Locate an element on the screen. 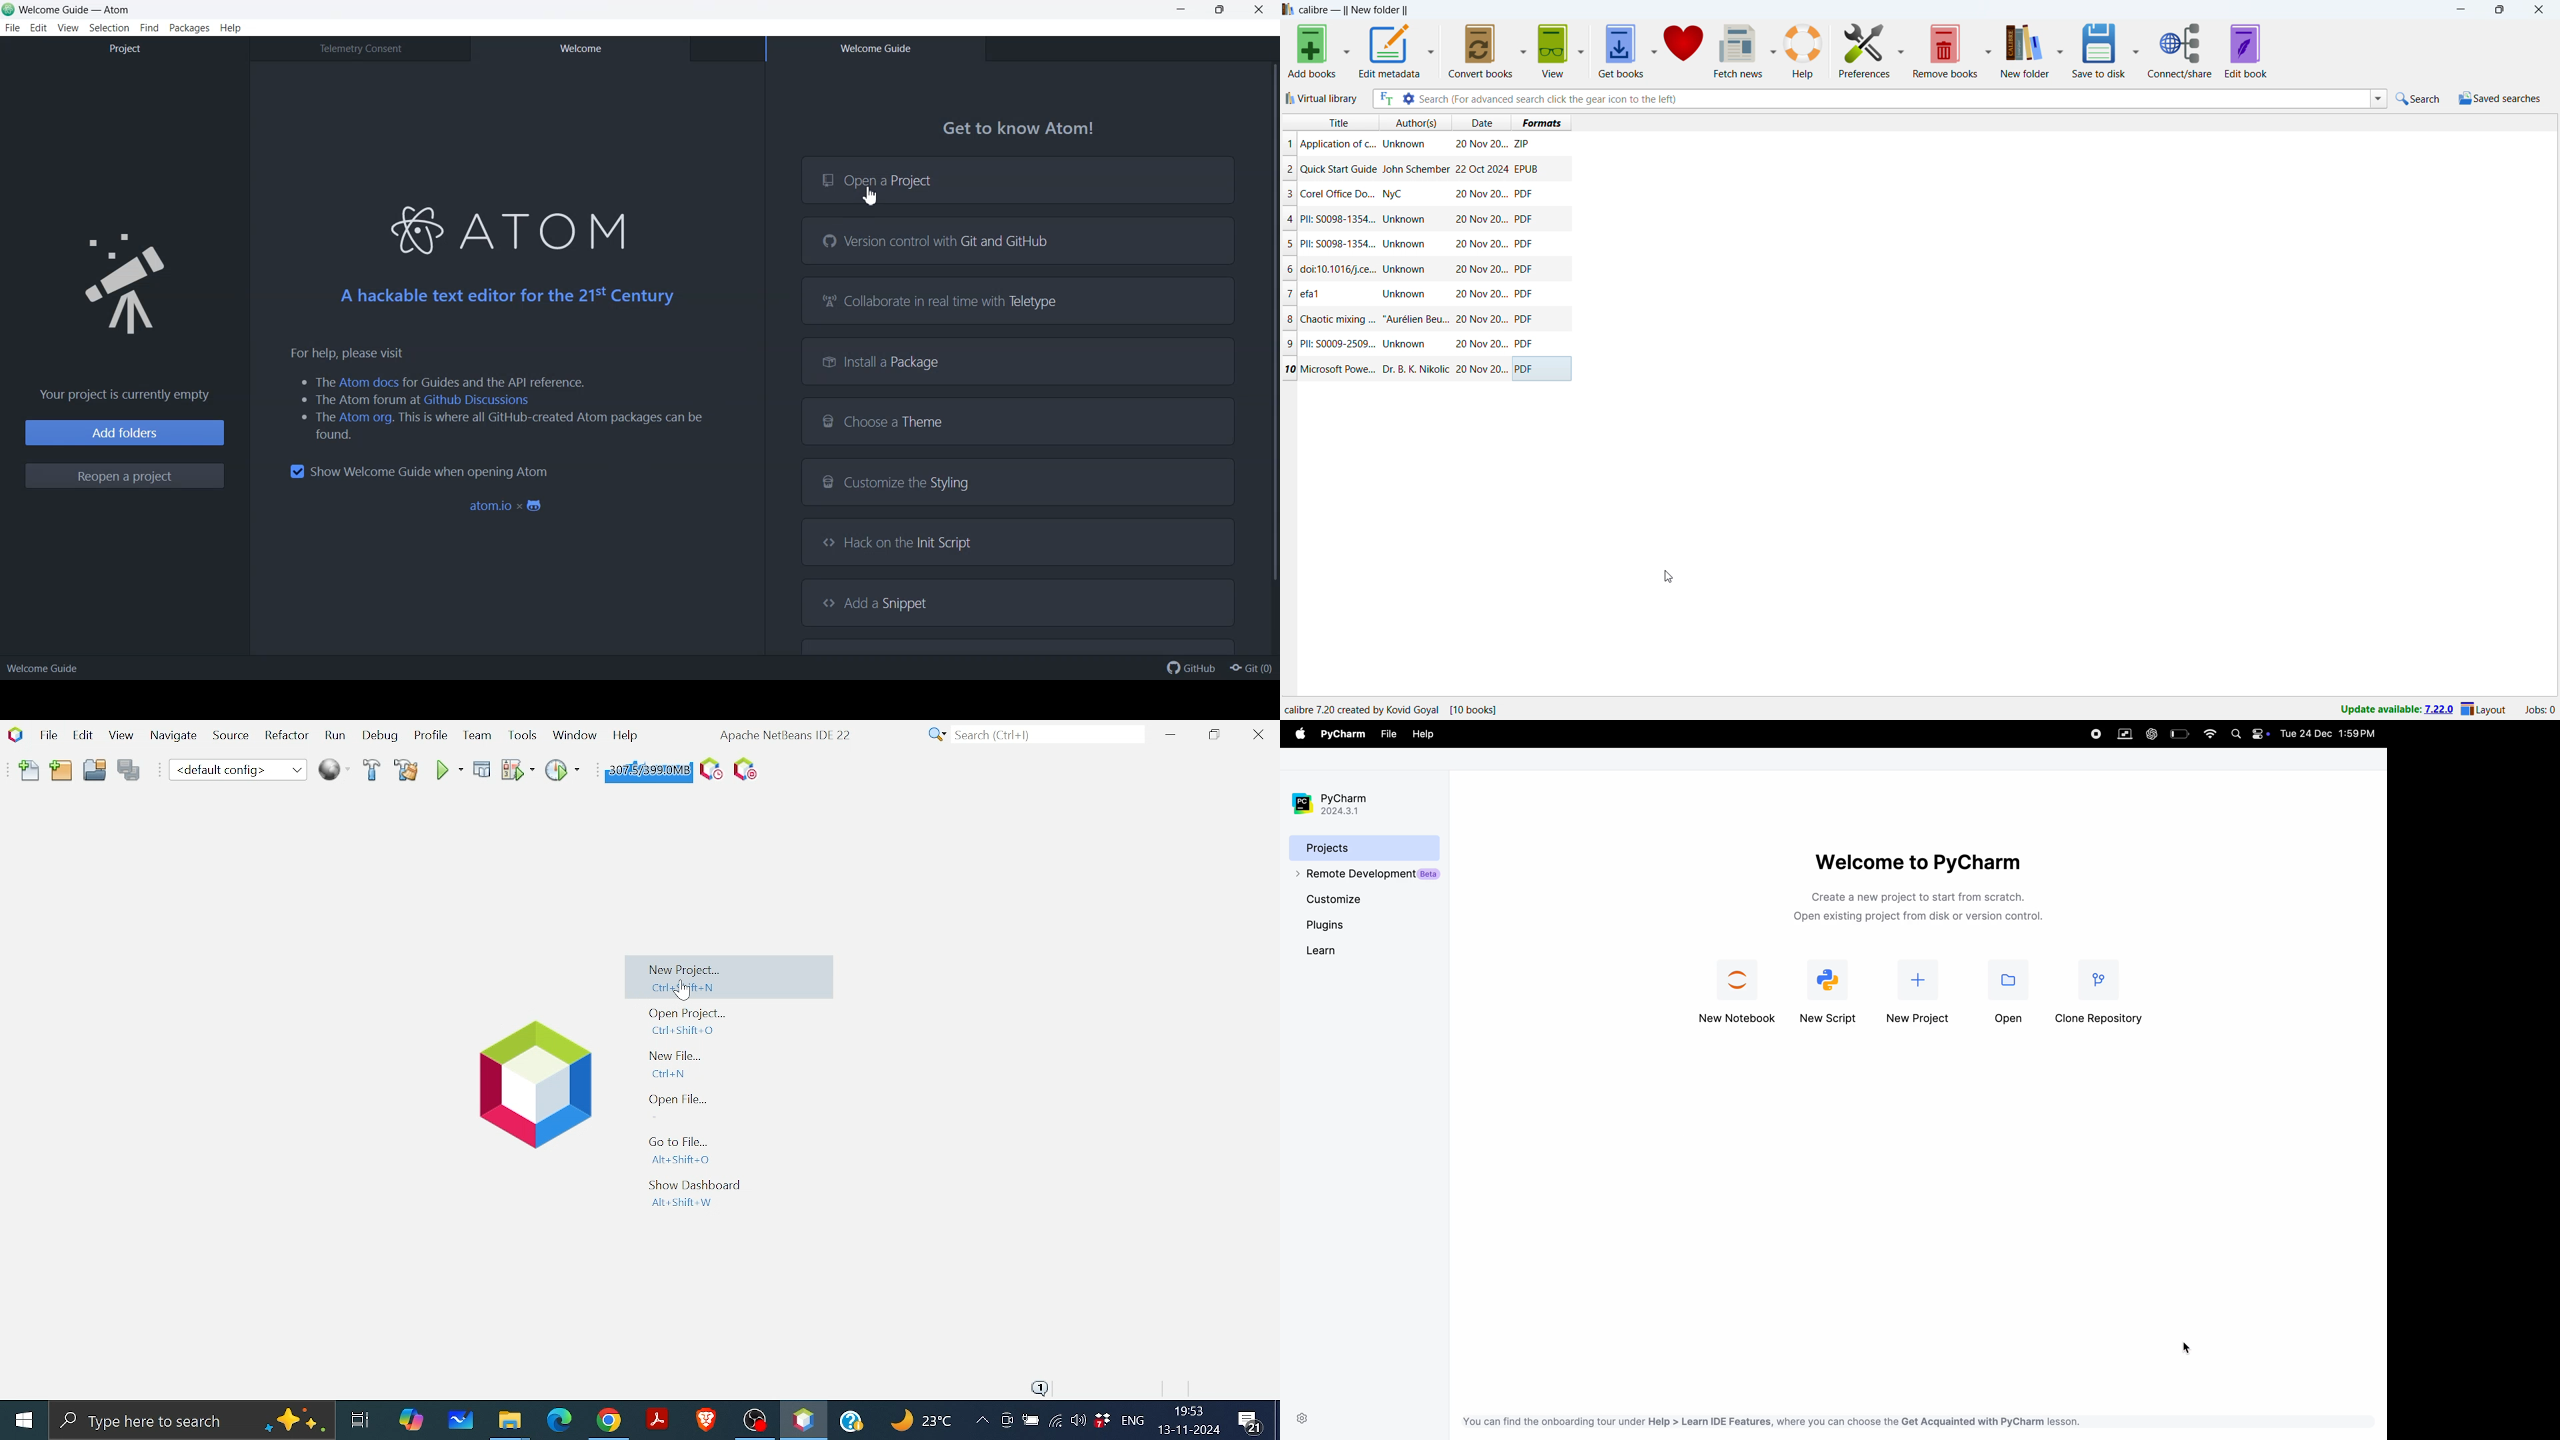 This screenshot has height=1456, width=2576. The Atom docs for Guides and the API reference. is located at coordinates (442, 381).